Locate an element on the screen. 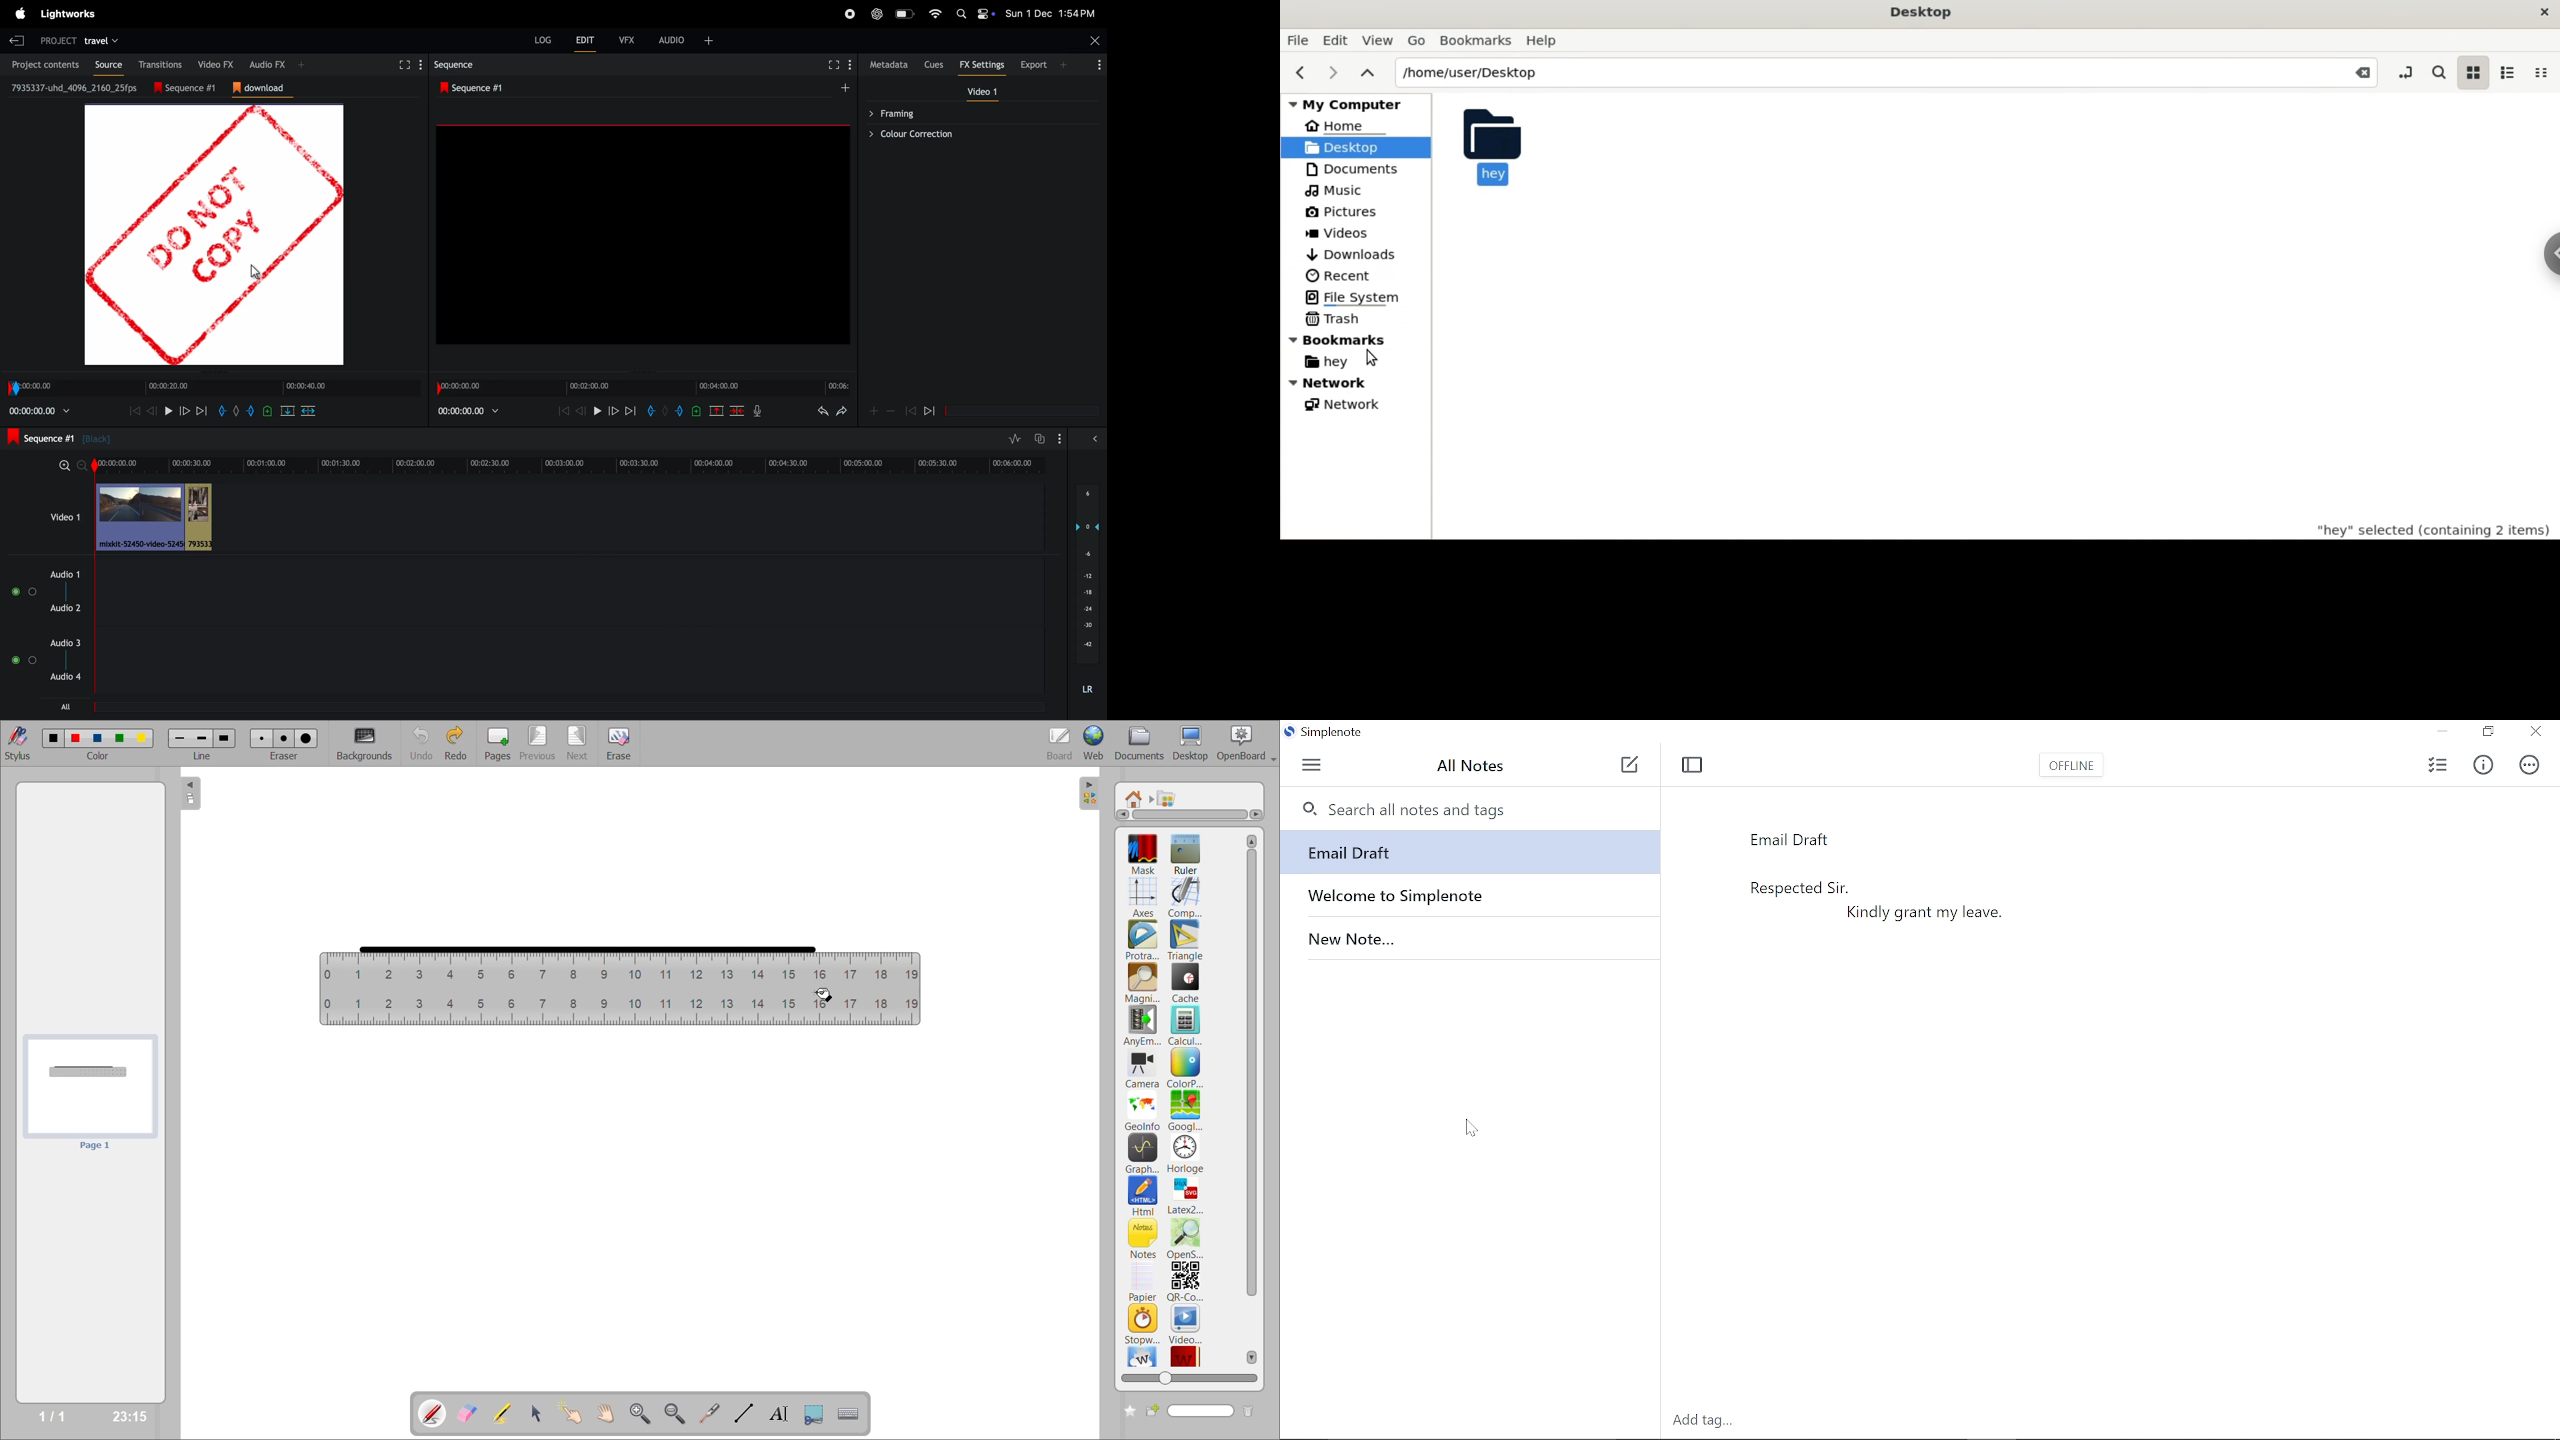 The image size is (2576, 1456). source is located at coordinates (105, 65).